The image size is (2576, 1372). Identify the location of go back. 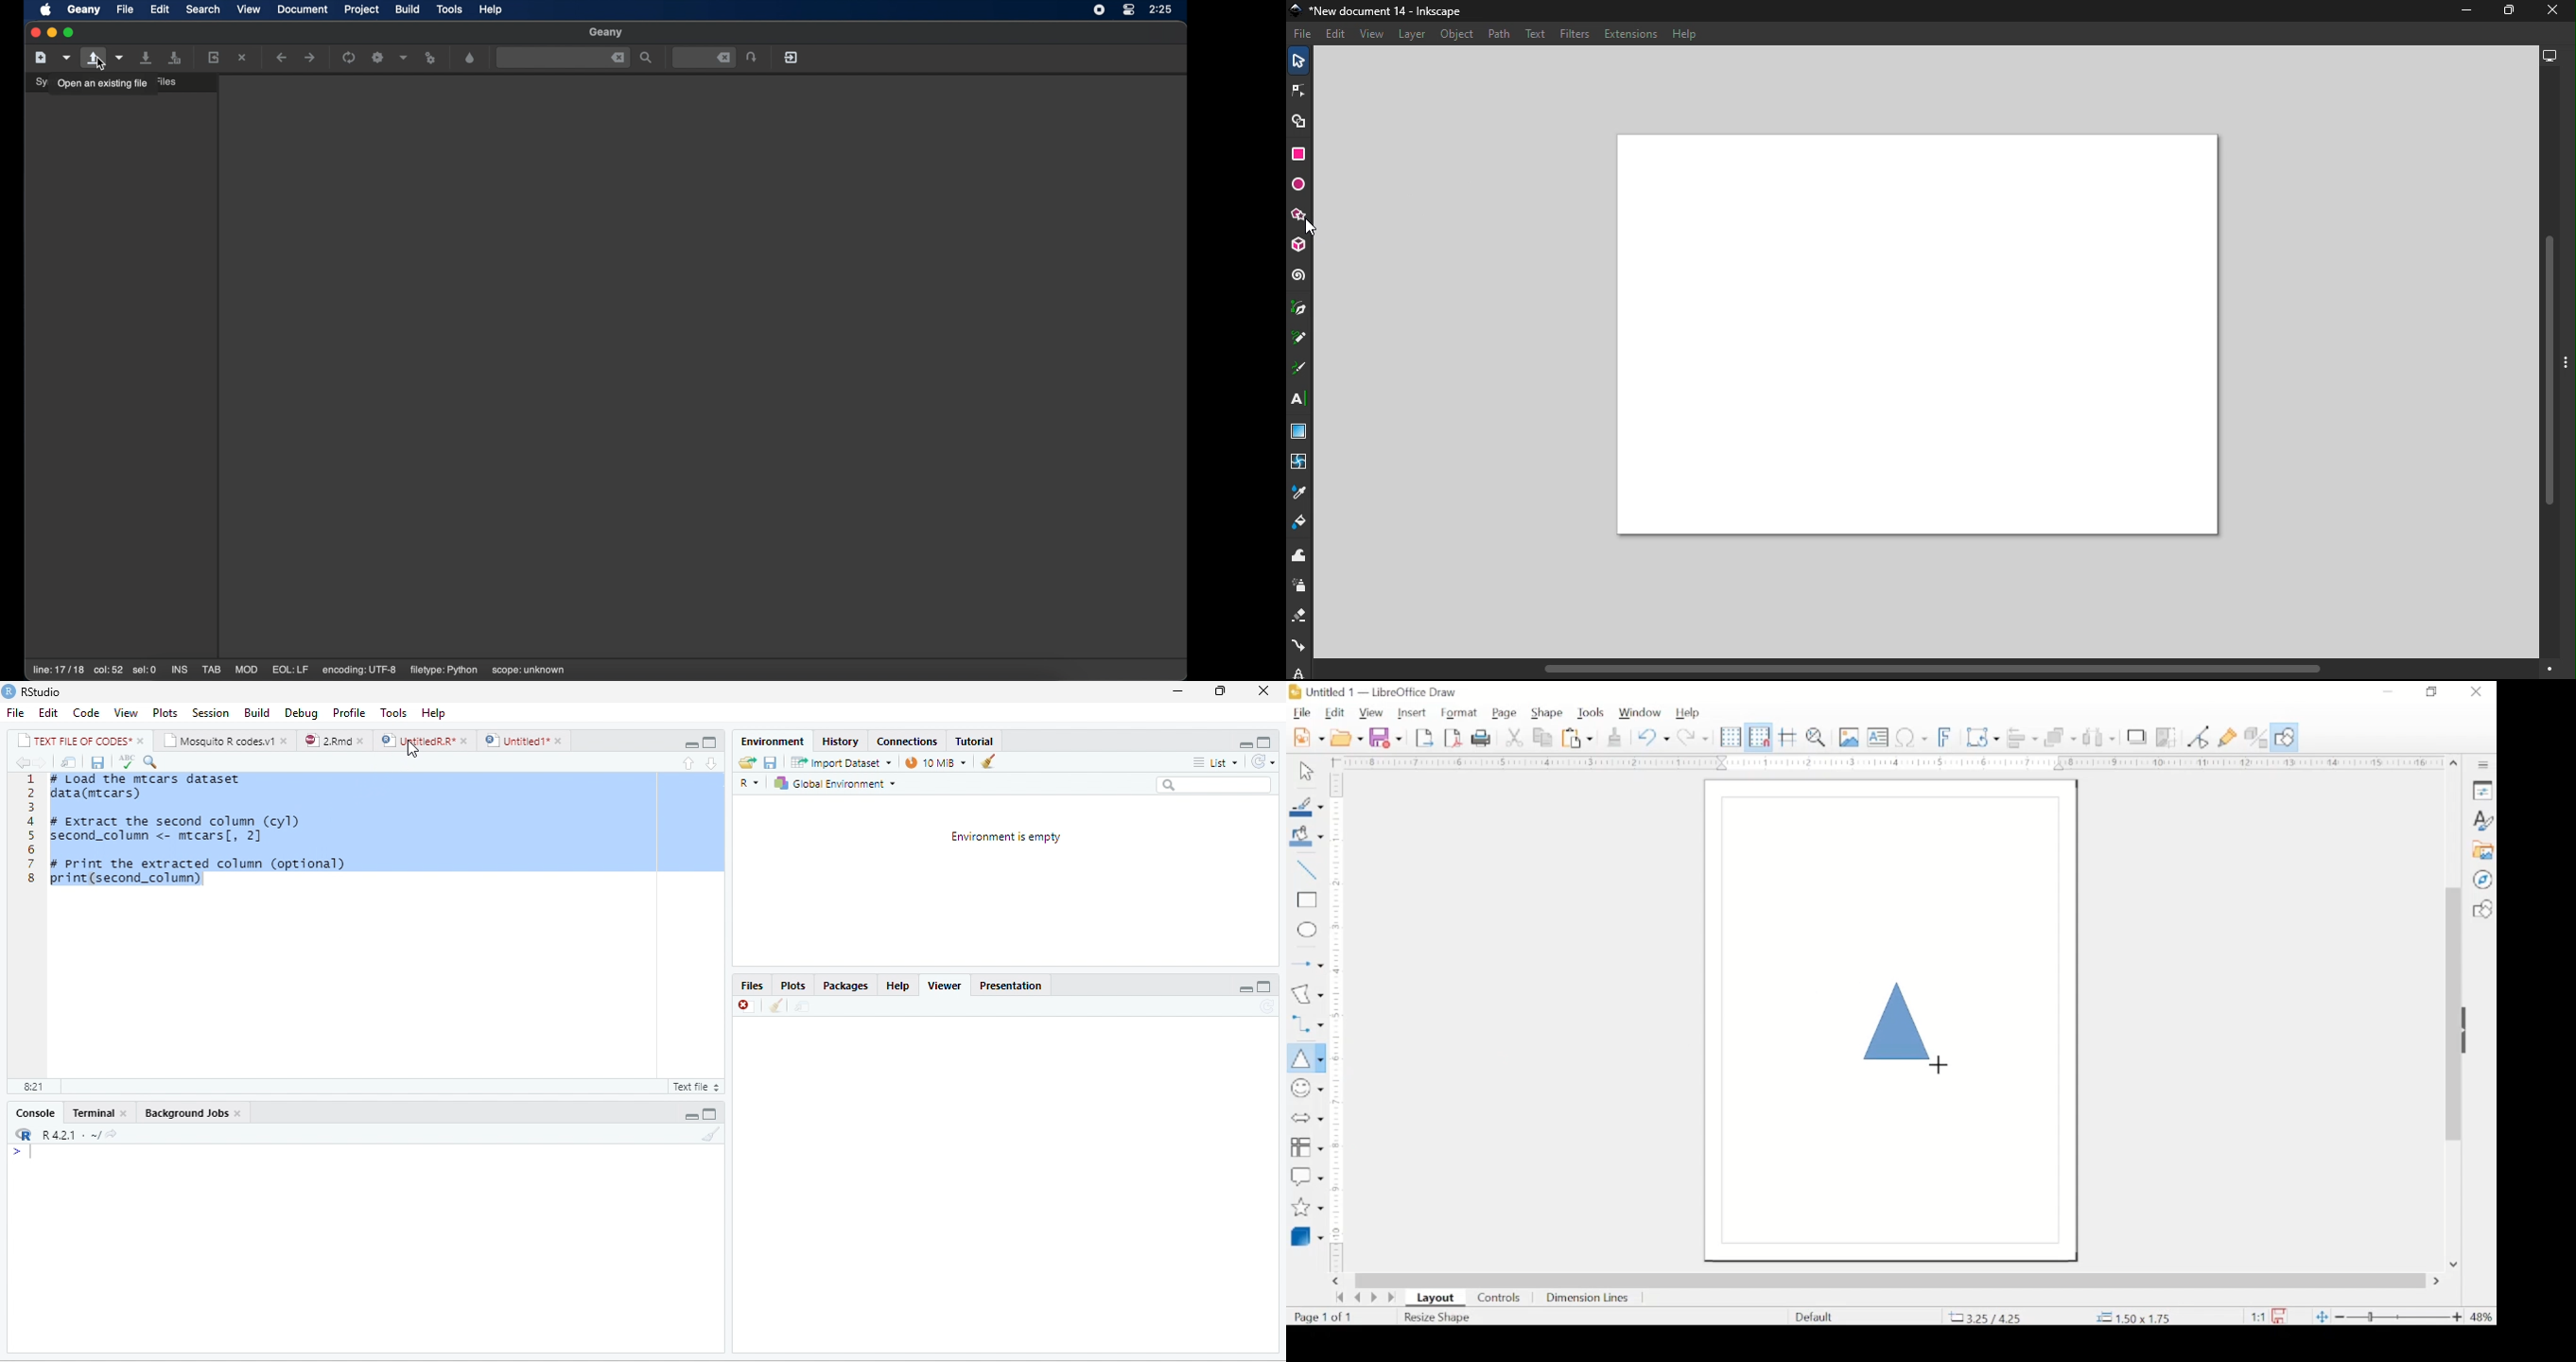
(1340, 1297).